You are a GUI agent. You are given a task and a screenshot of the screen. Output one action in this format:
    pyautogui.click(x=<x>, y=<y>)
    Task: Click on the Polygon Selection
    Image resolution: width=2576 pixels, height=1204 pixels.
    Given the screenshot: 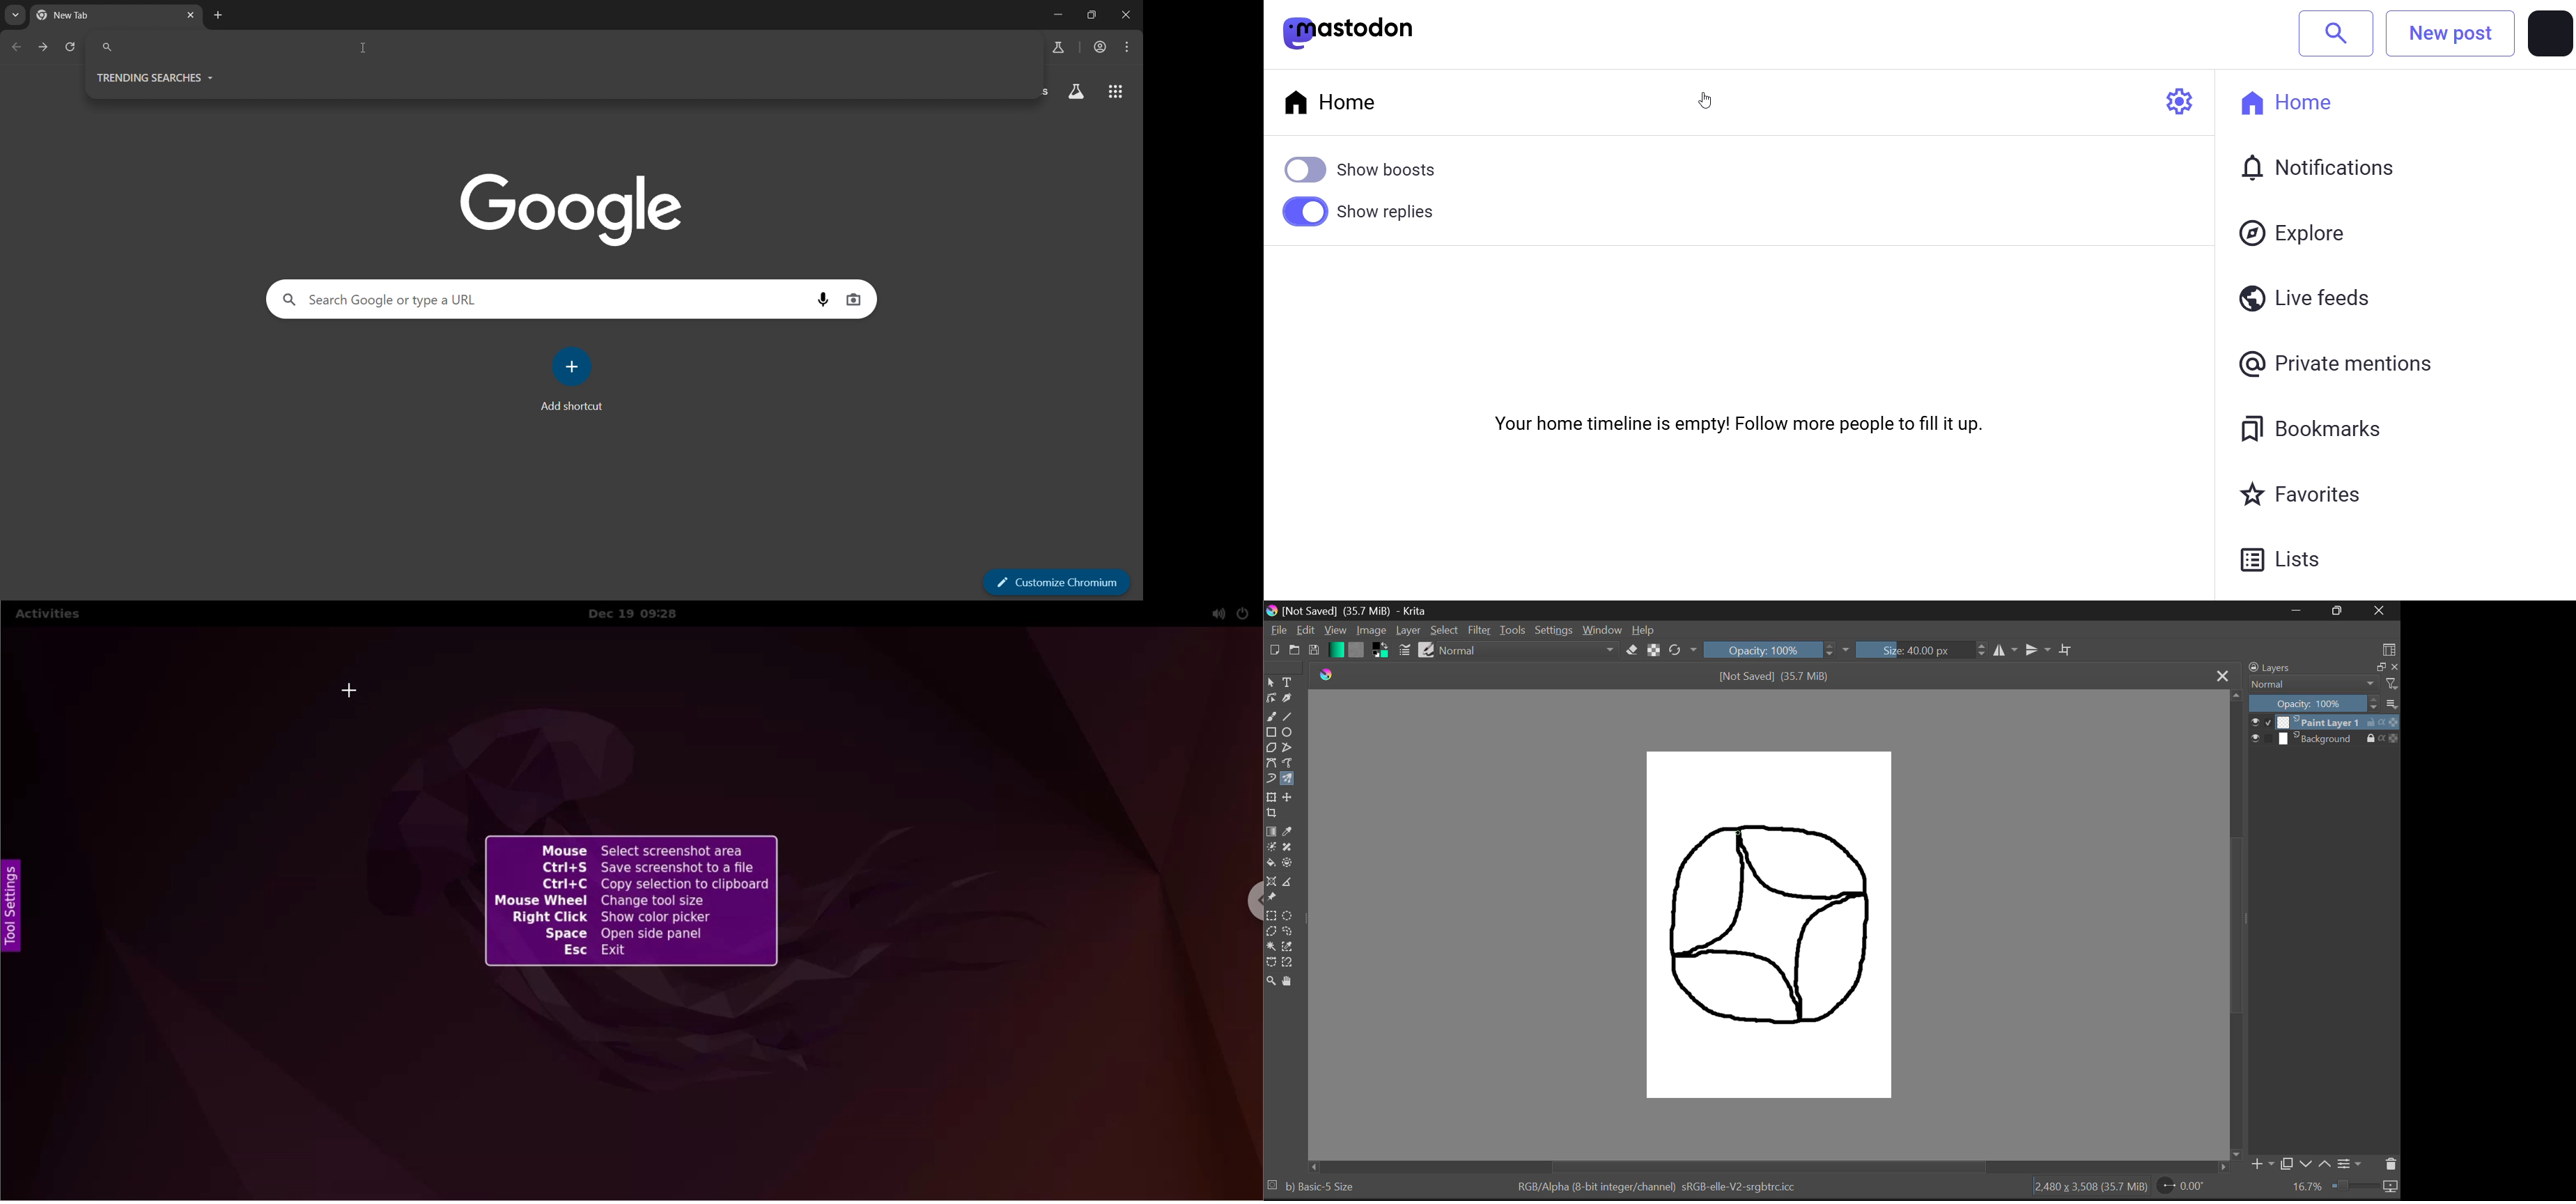 What is the action you would take?
    pyautogui.click(x=1271, y=931)
    